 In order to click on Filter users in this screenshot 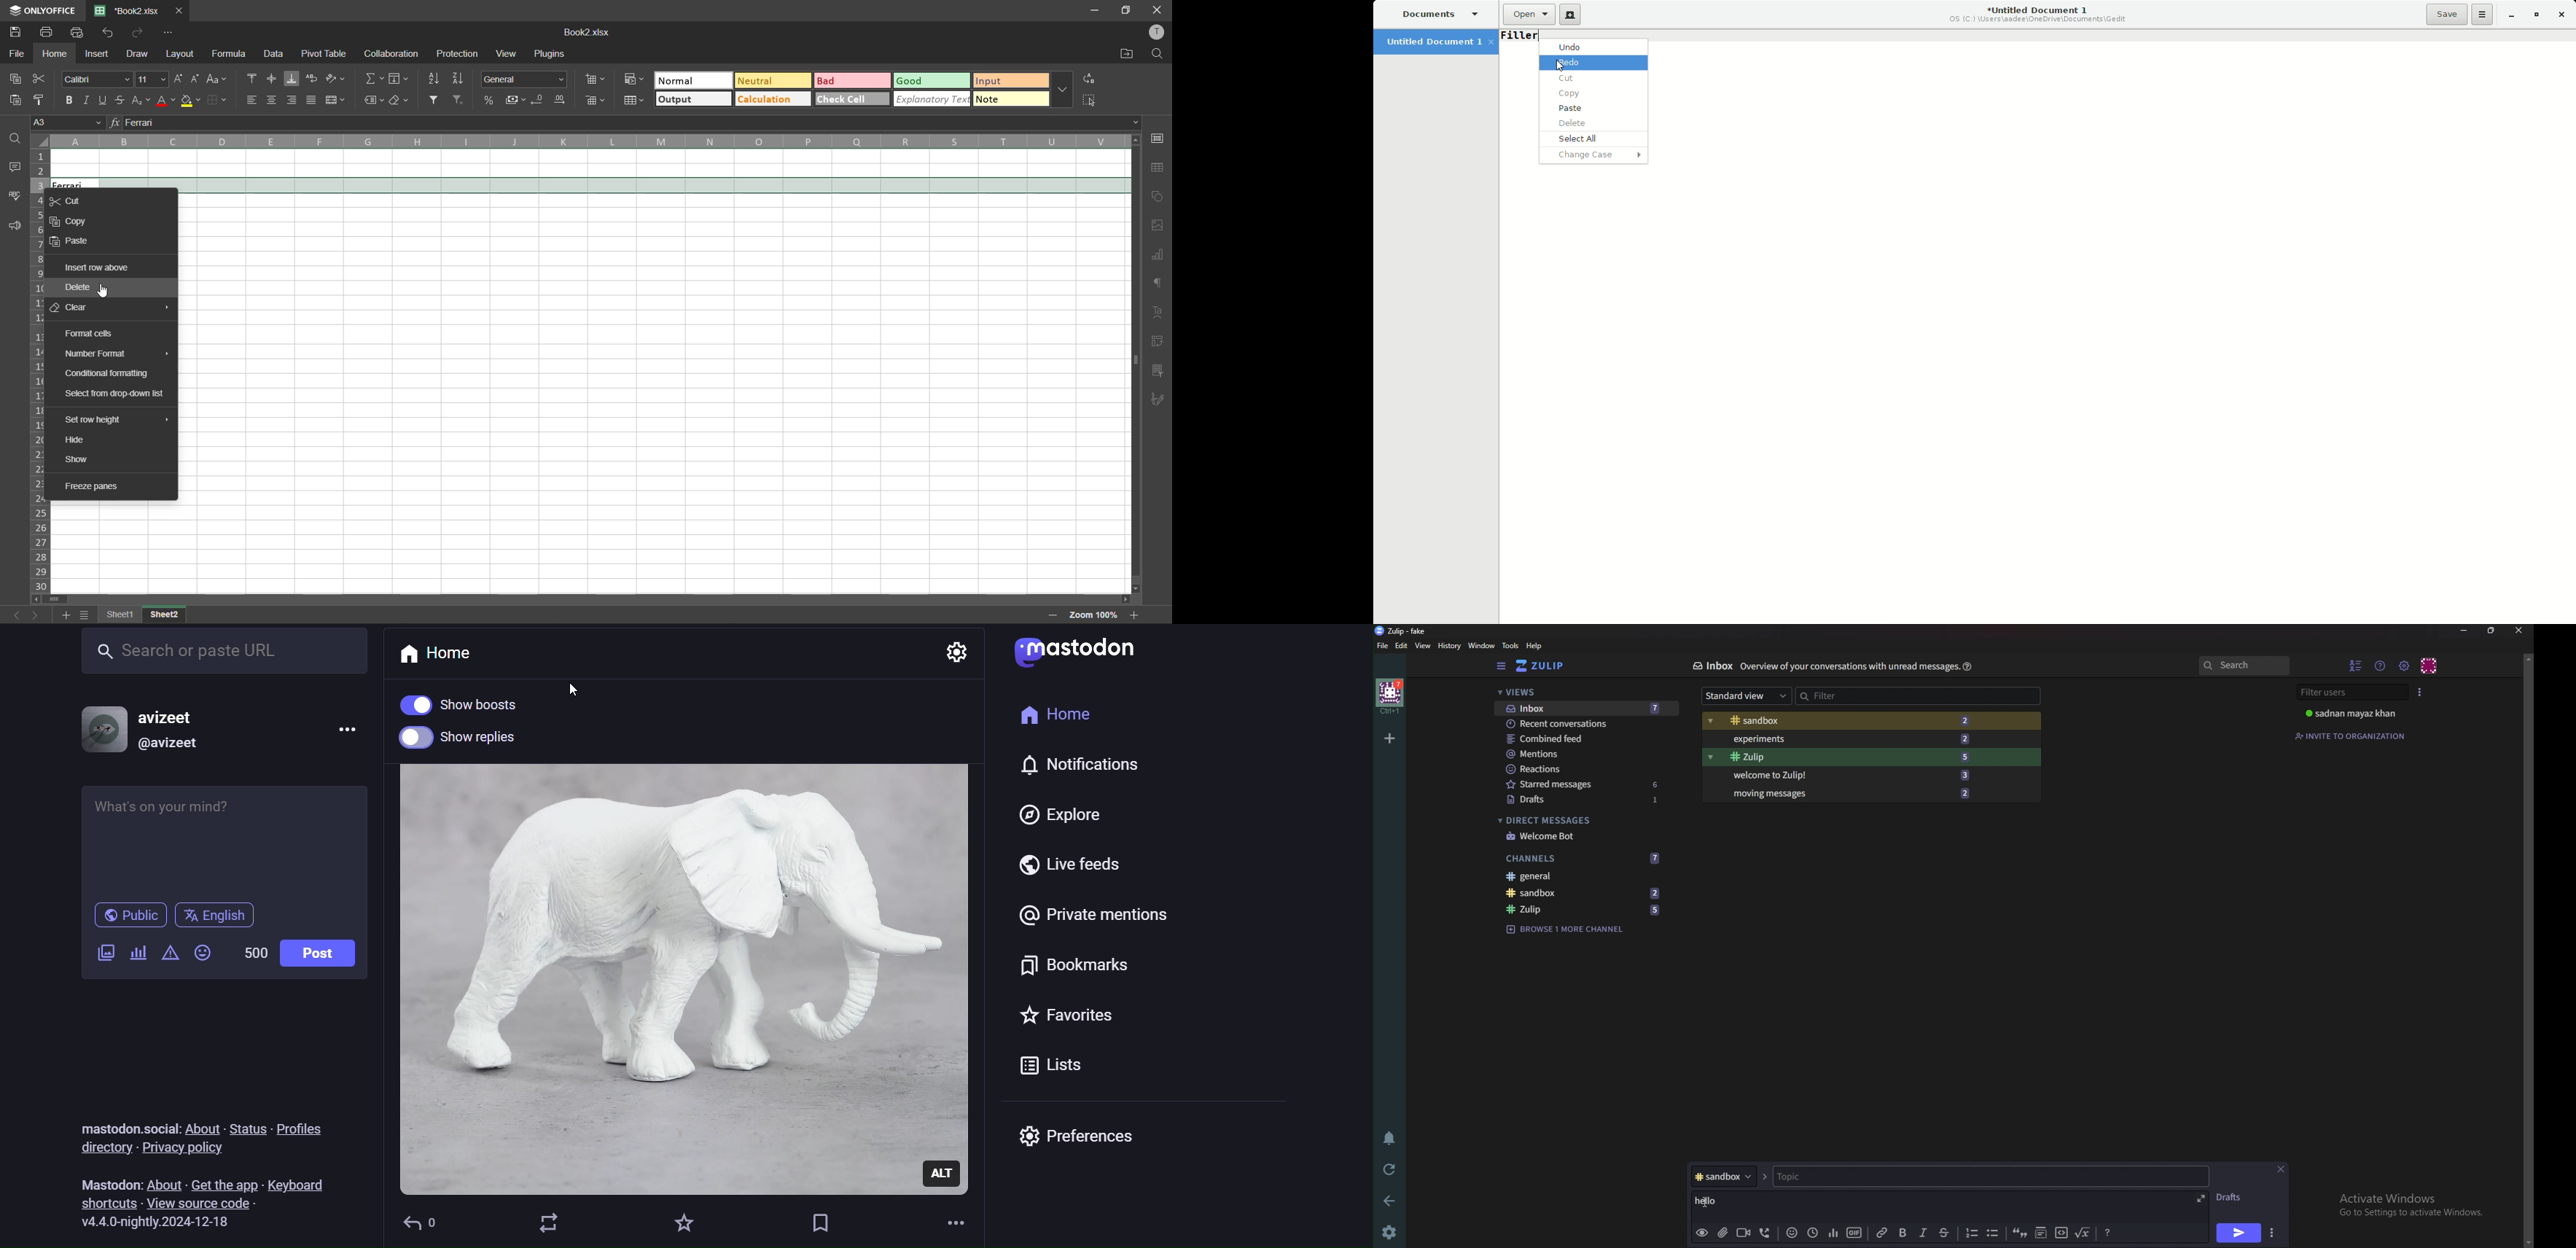, I will do `click(2348, 692)`.